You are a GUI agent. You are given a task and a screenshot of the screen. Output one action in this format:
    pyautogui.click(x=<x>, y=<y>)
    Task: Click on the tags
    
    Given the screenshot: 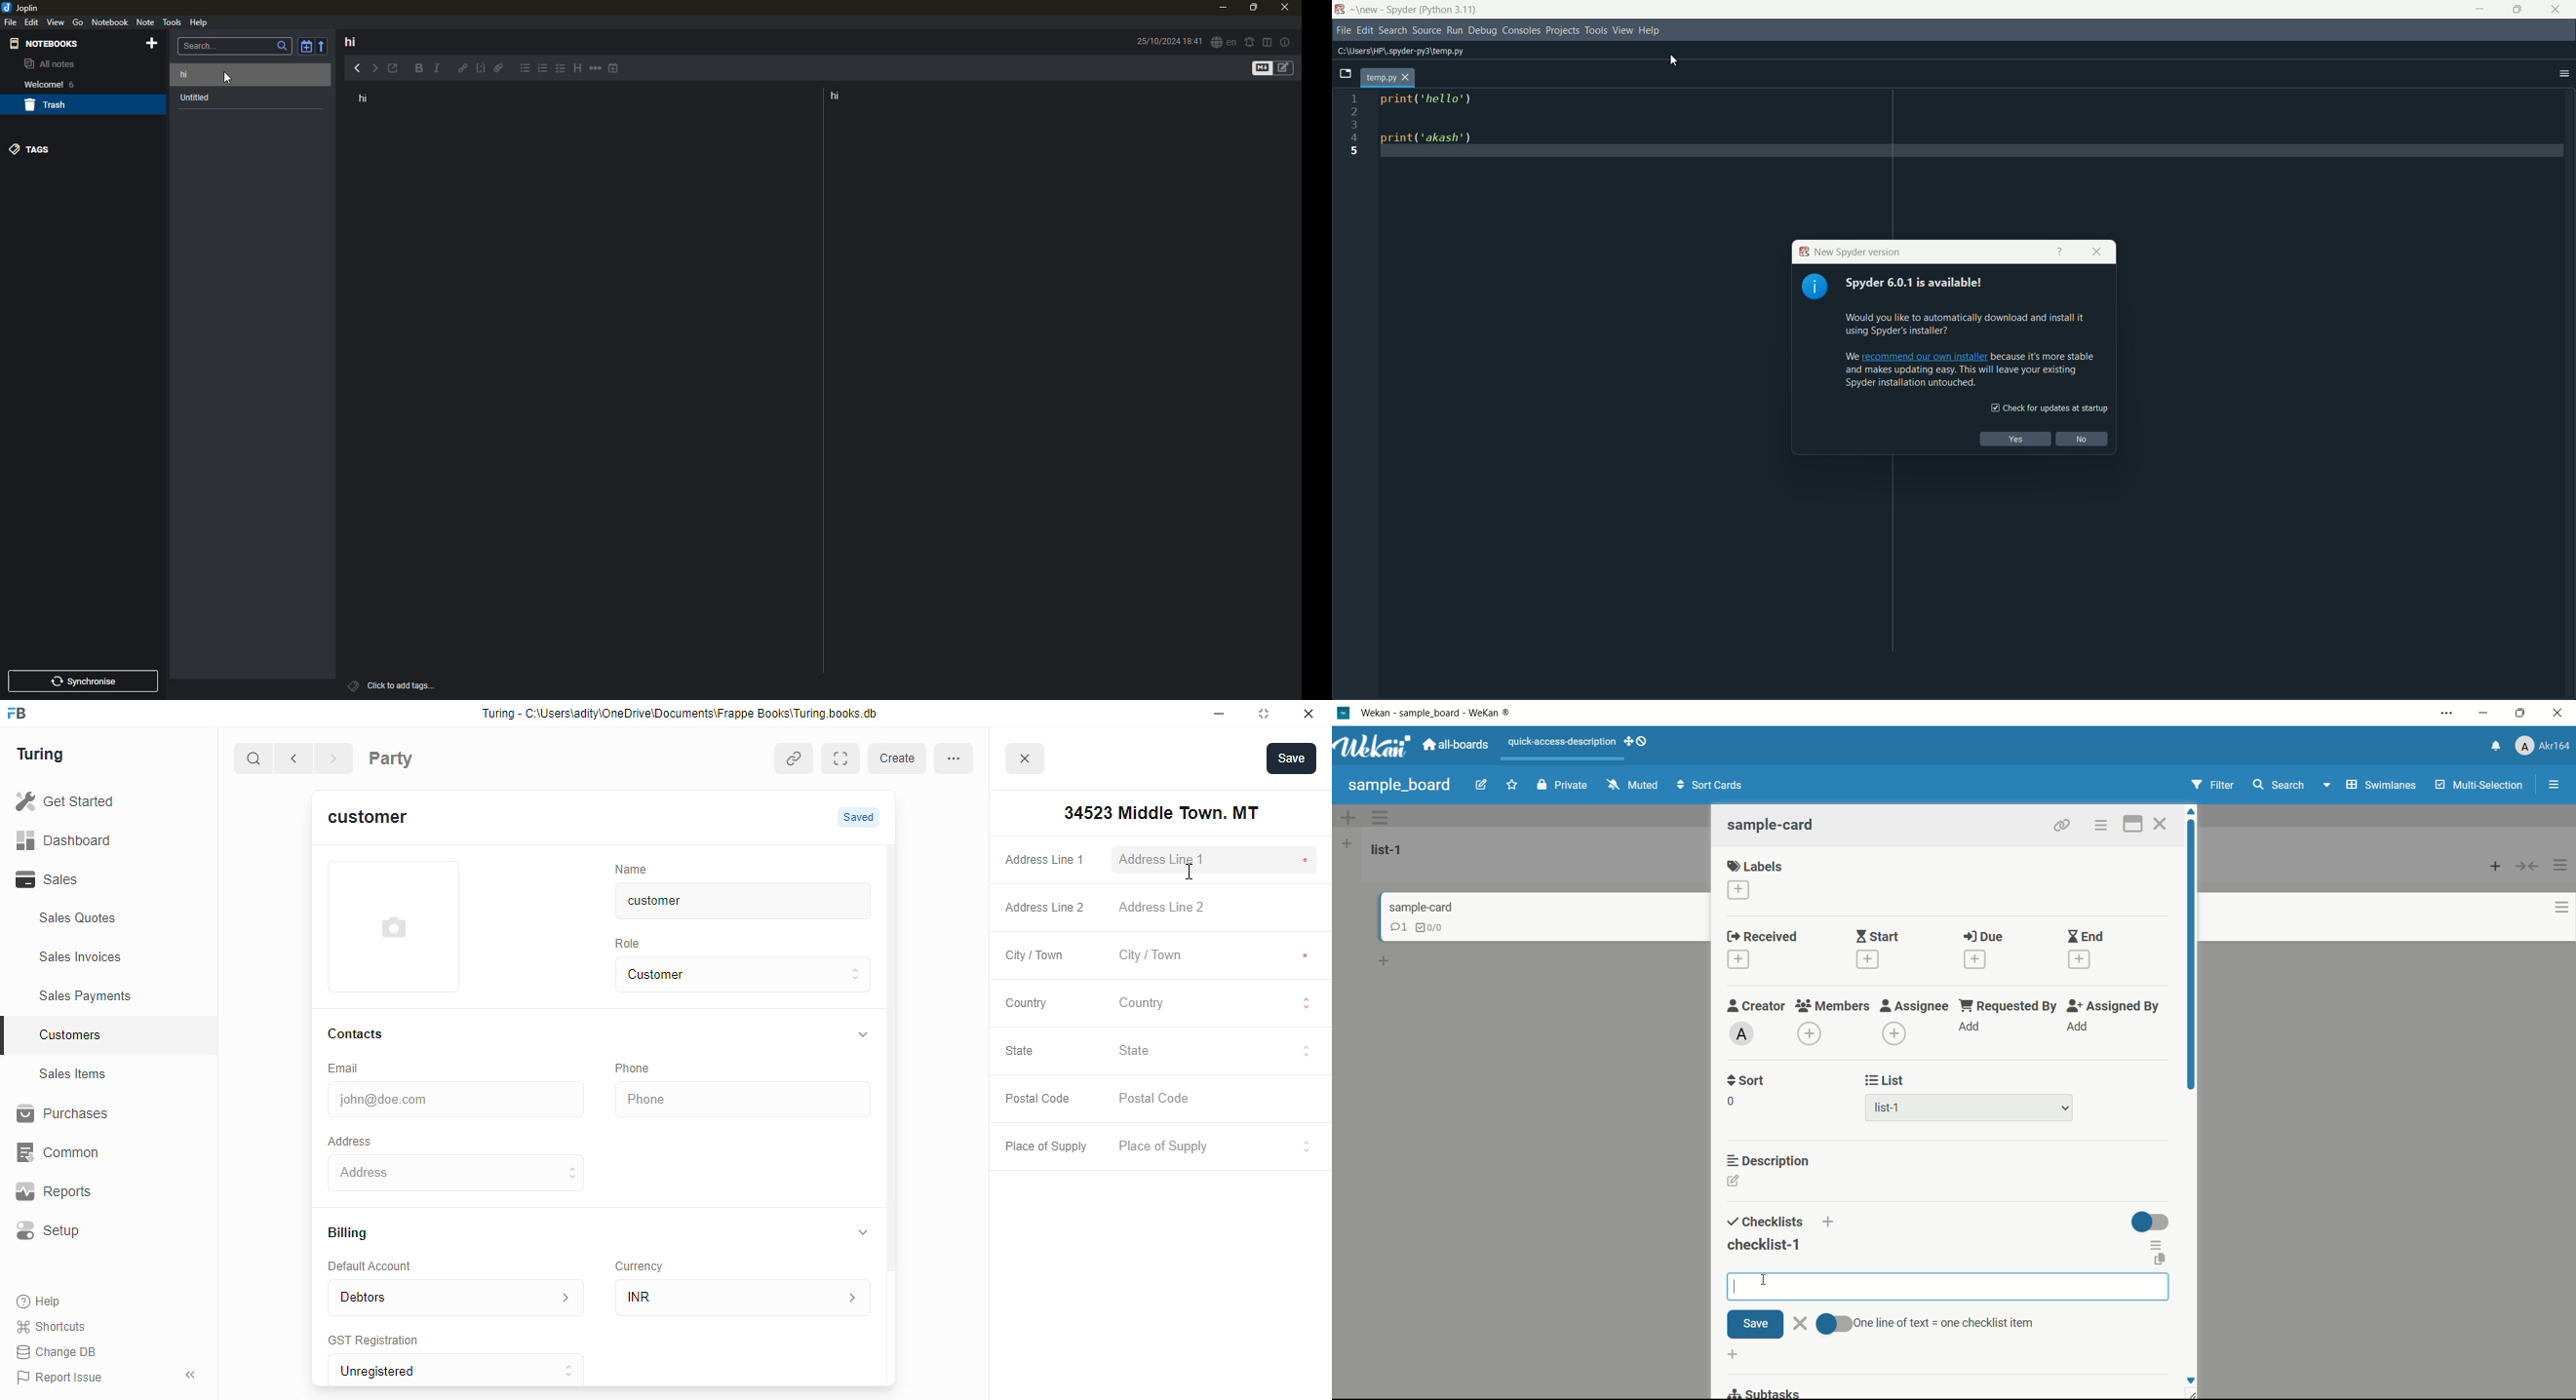 What is the action you would take?
    pyautogui.click(x=33, y=148)
    